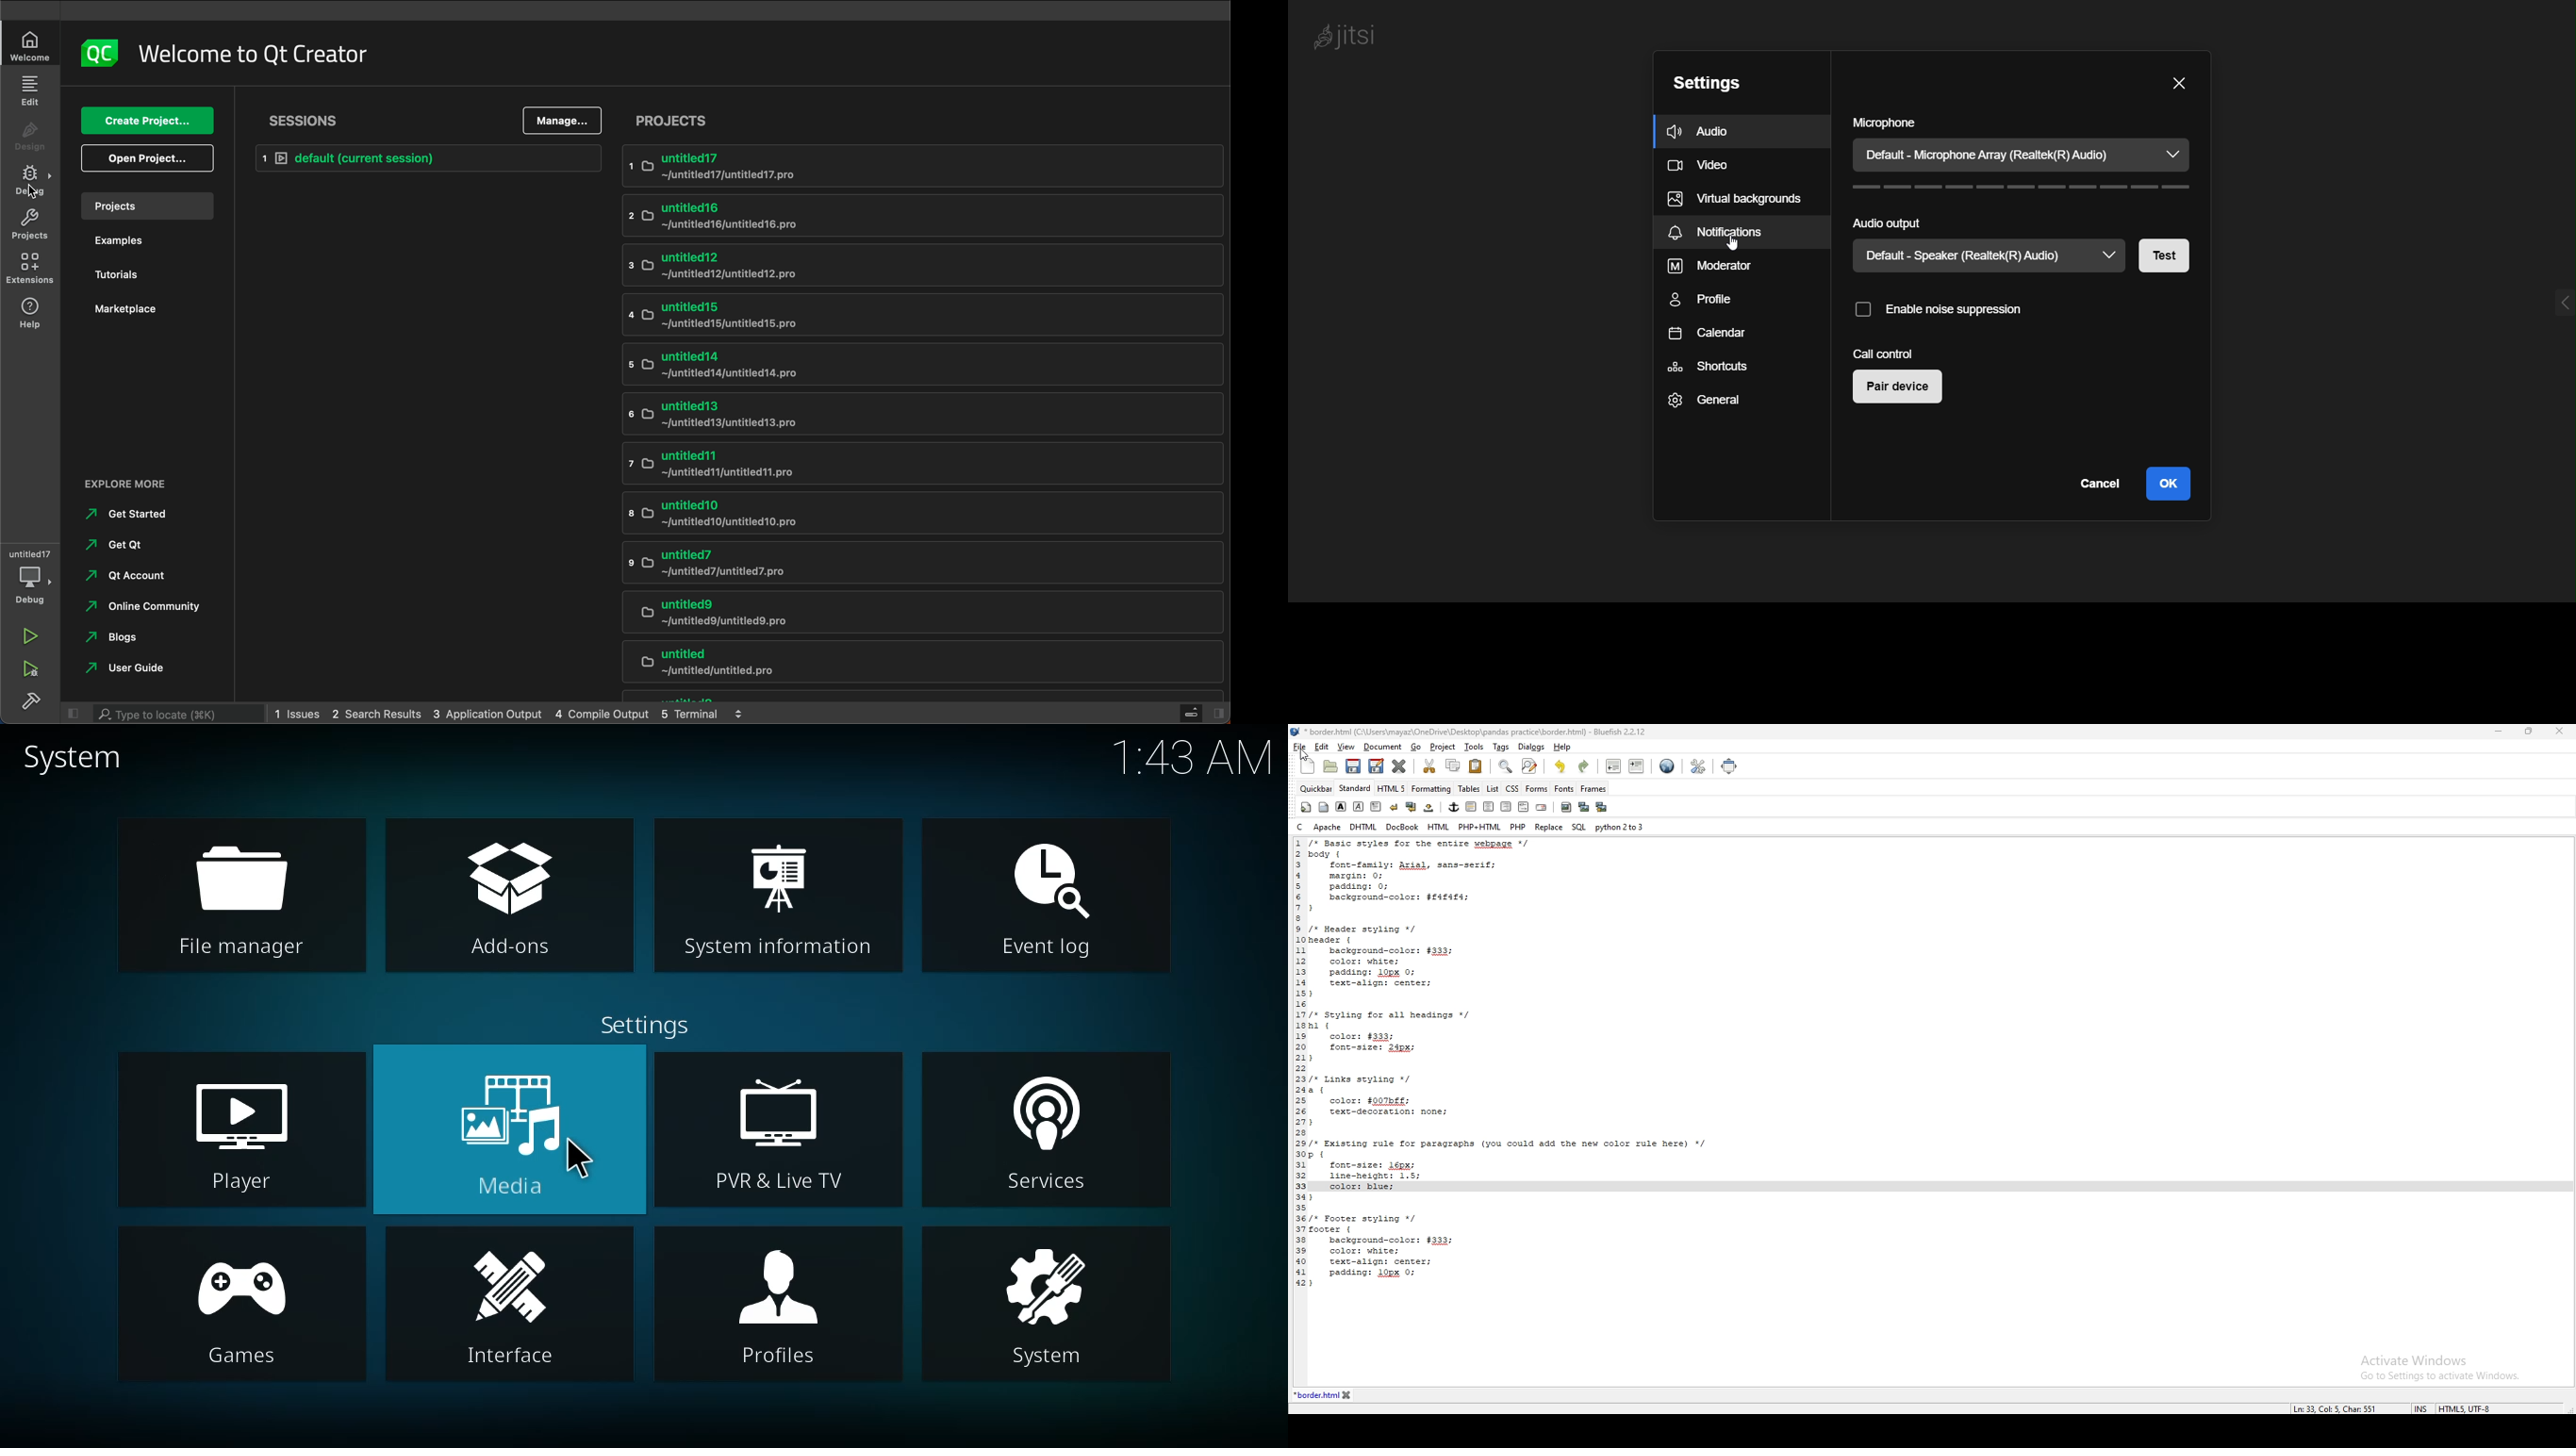  What do you see at coordinates (2101, 483) in the screenshot?
I see `cancel` at bounding box center [2101, 483].